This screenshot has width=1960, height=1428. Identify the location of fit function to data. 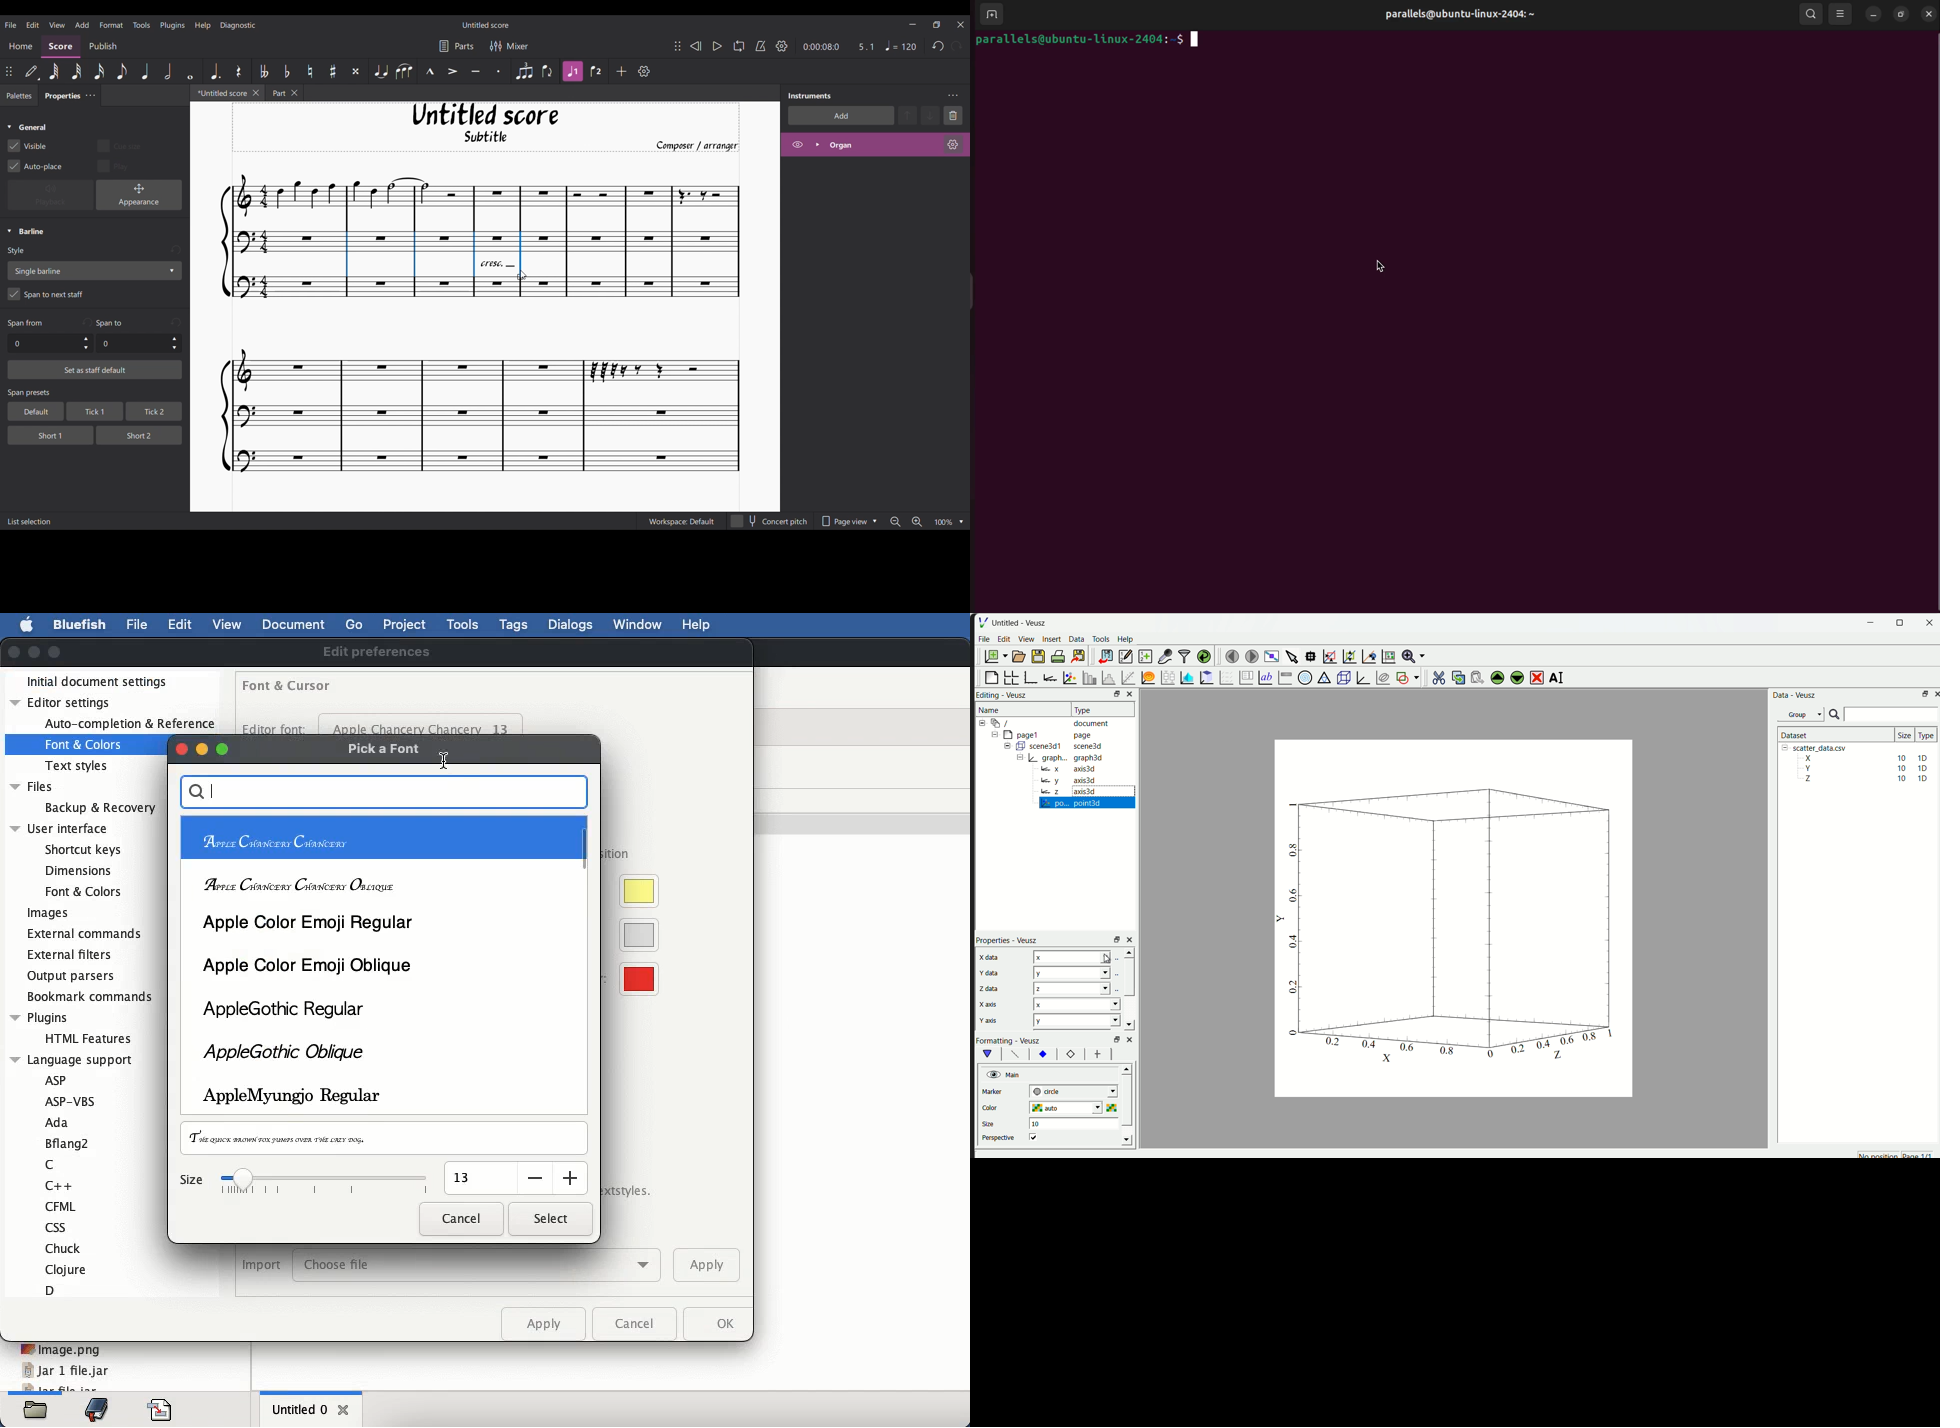
(1127, 677).